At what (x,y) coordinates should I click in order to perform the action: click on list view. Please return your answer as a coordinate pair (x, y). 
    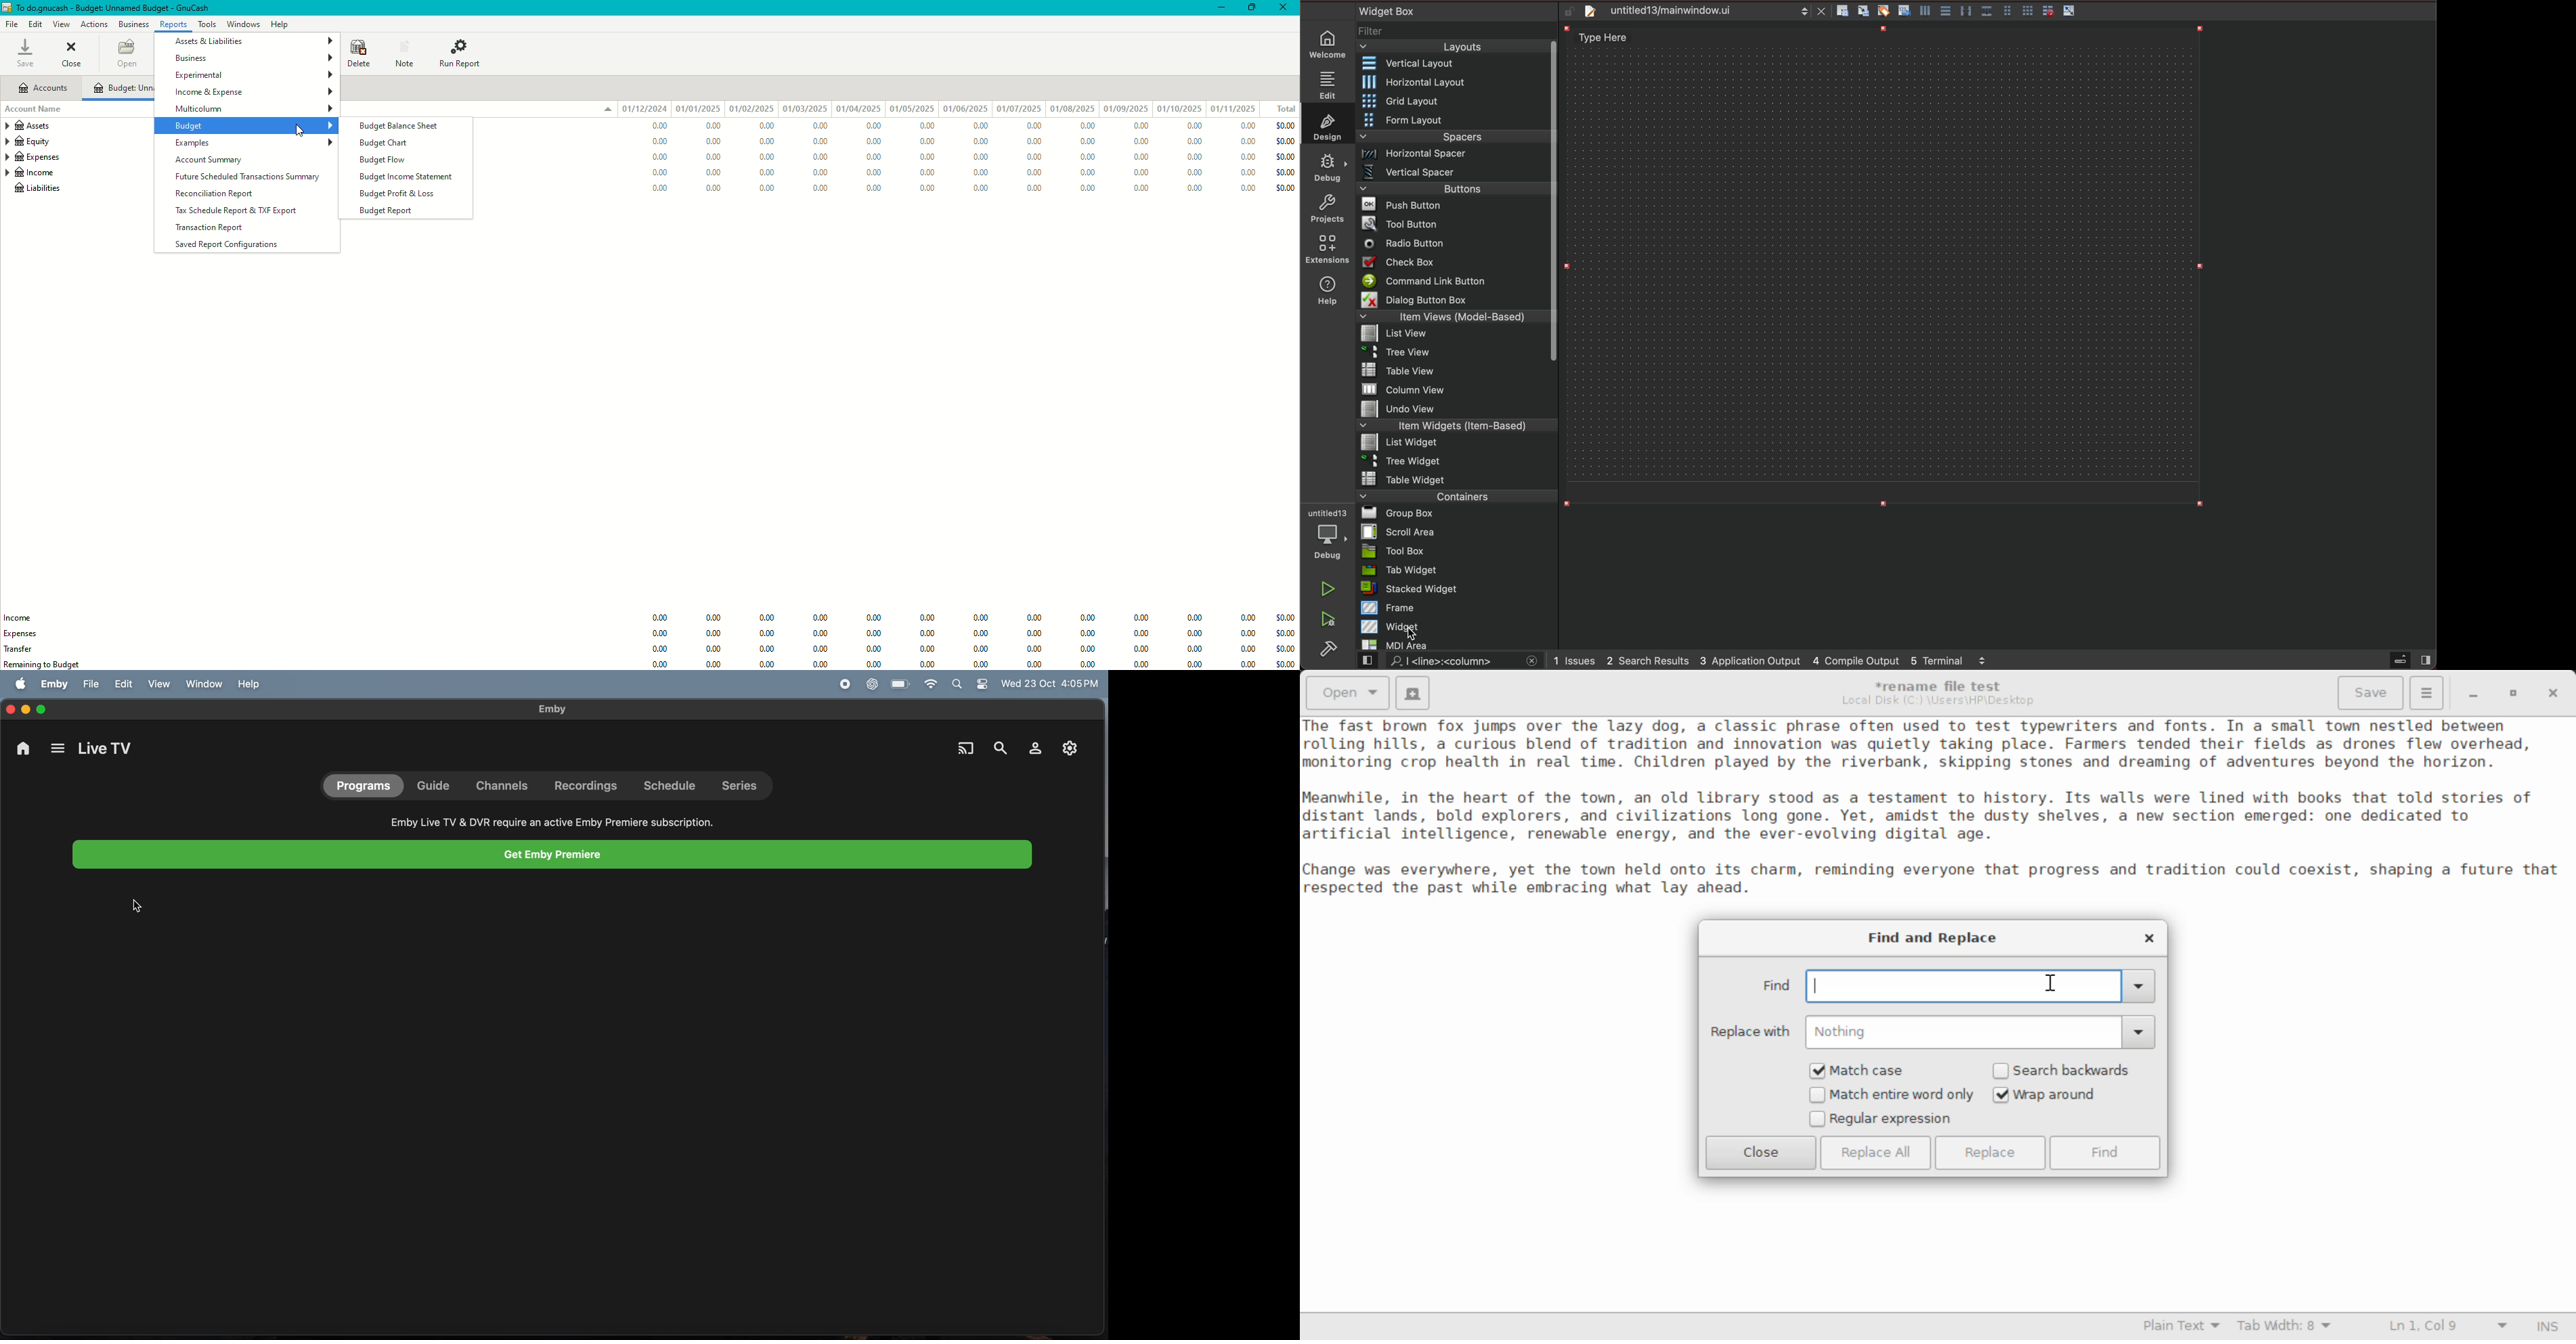
    Looking at the image, I should click on (1453, 334).